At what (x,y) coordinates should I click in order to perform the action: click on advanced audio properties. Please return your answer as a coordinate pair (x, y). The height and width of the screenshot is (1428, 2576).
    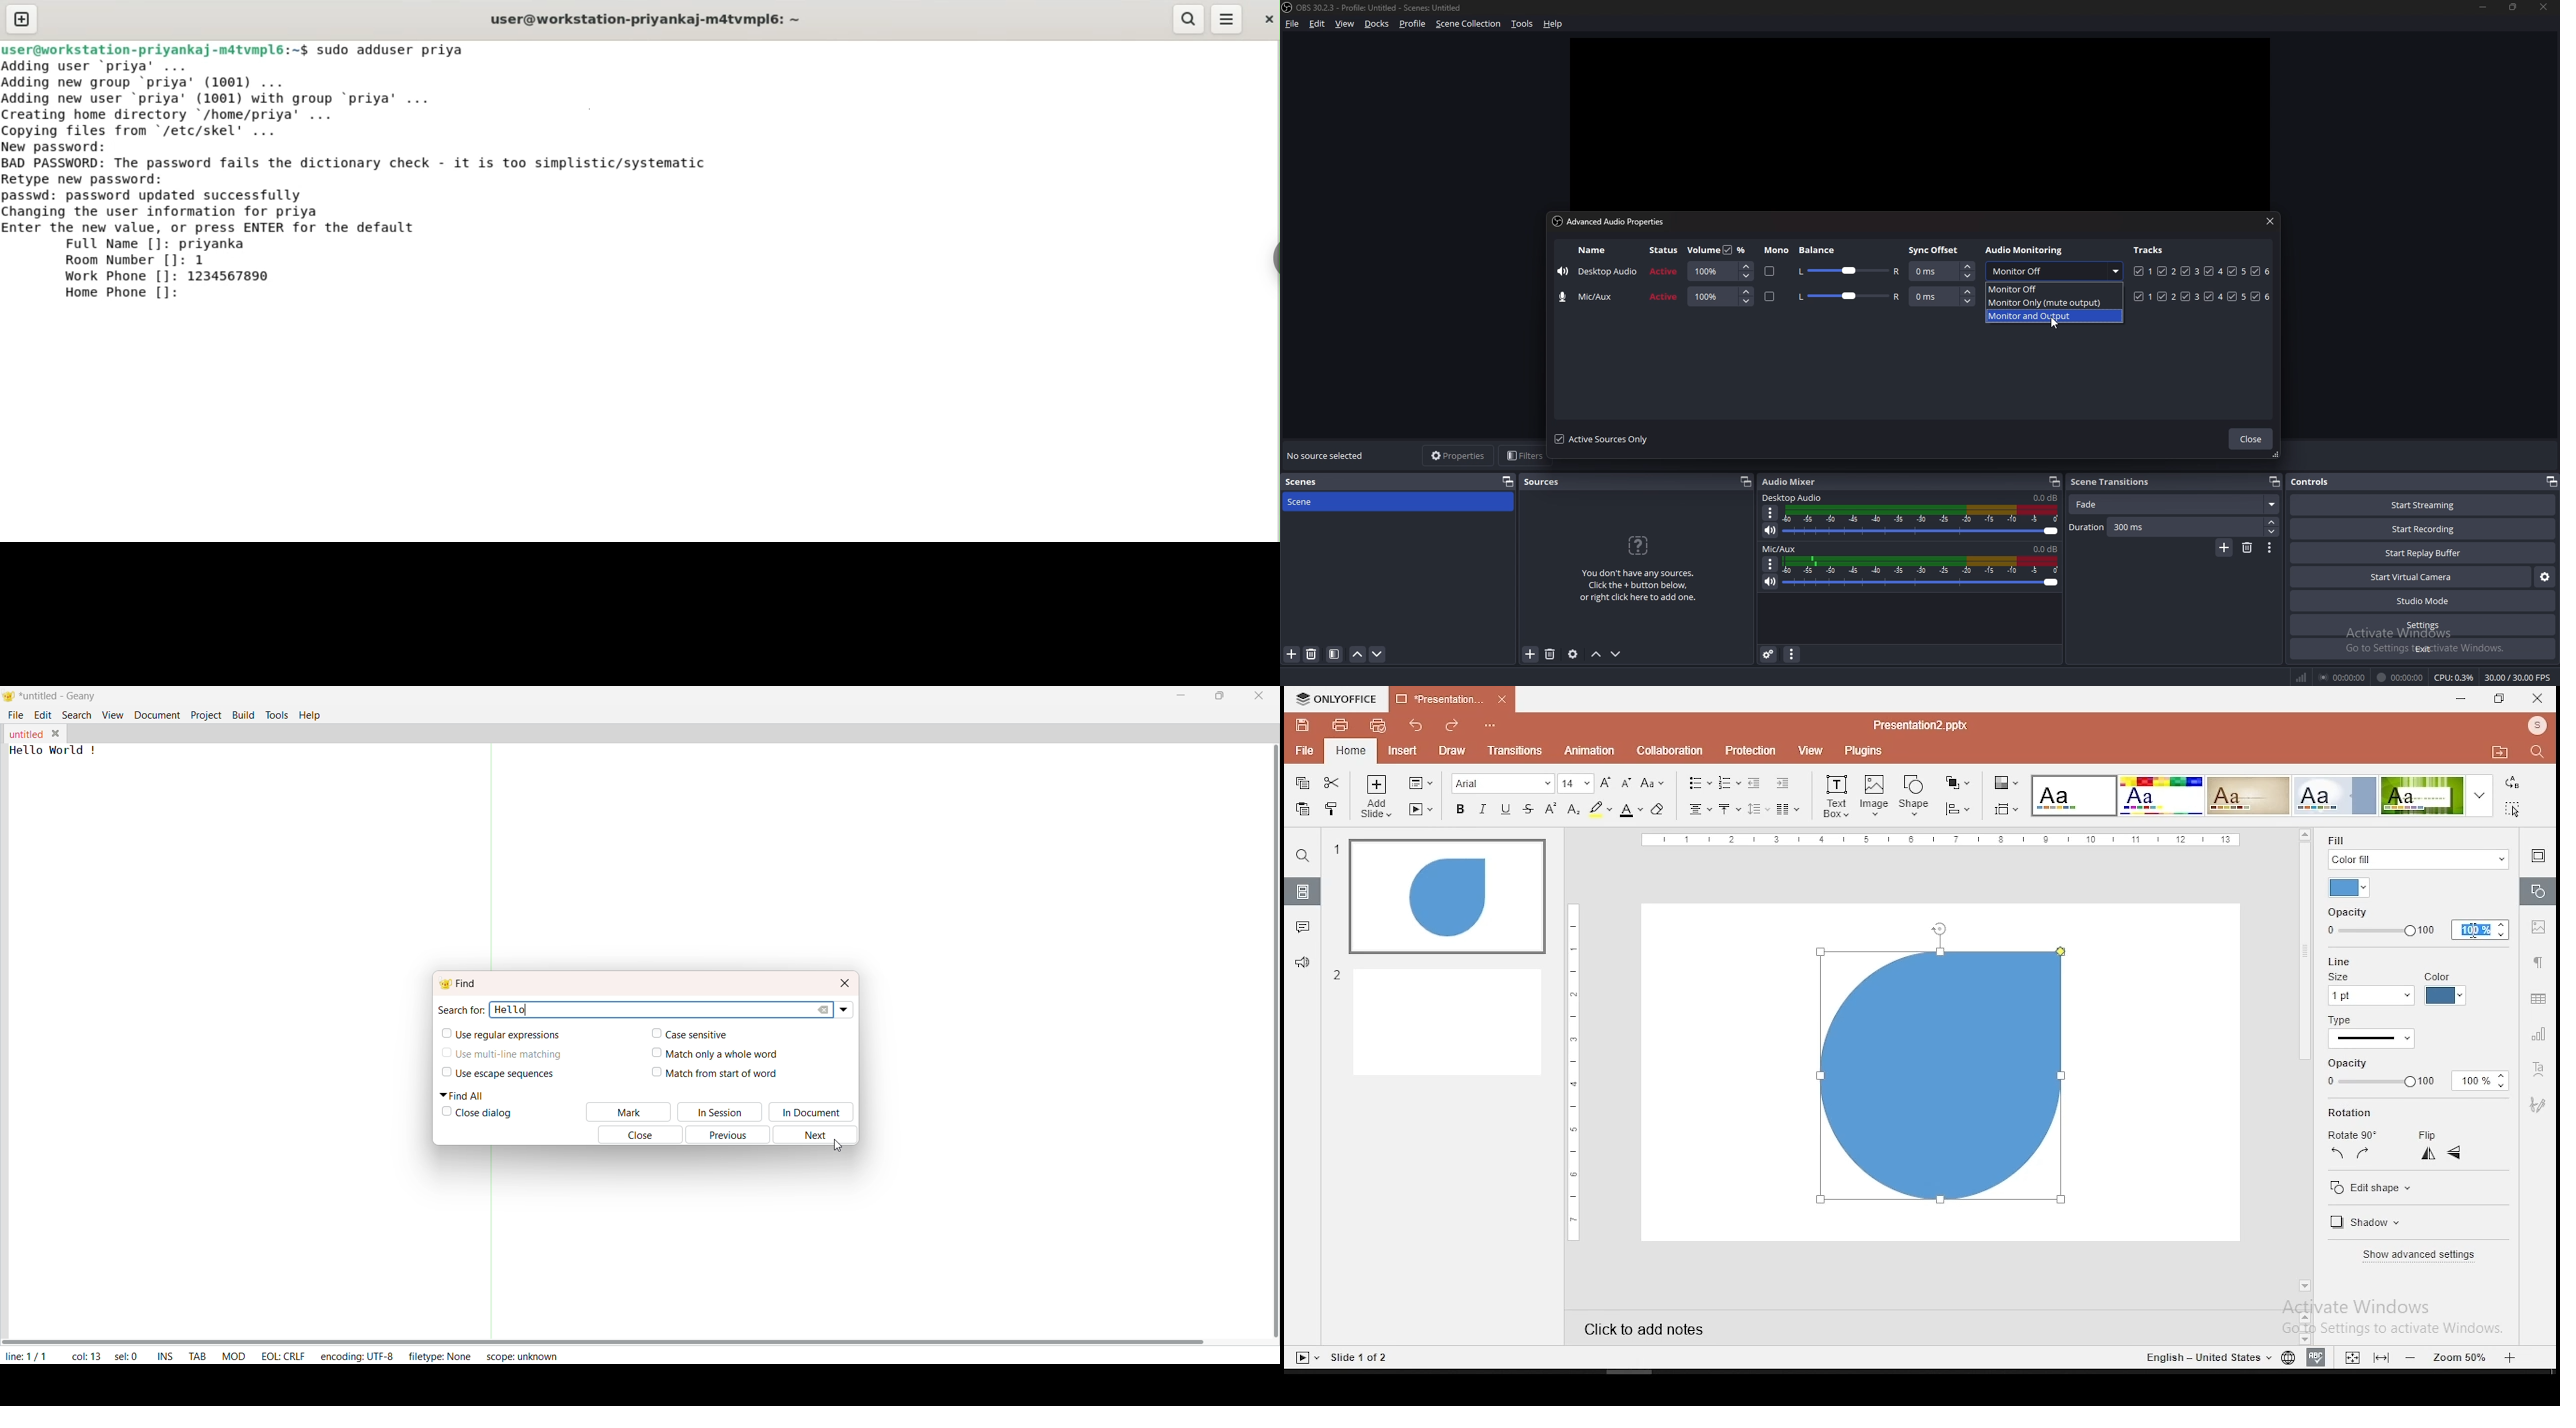
    Looking at the image, I should click on (1770, 655).